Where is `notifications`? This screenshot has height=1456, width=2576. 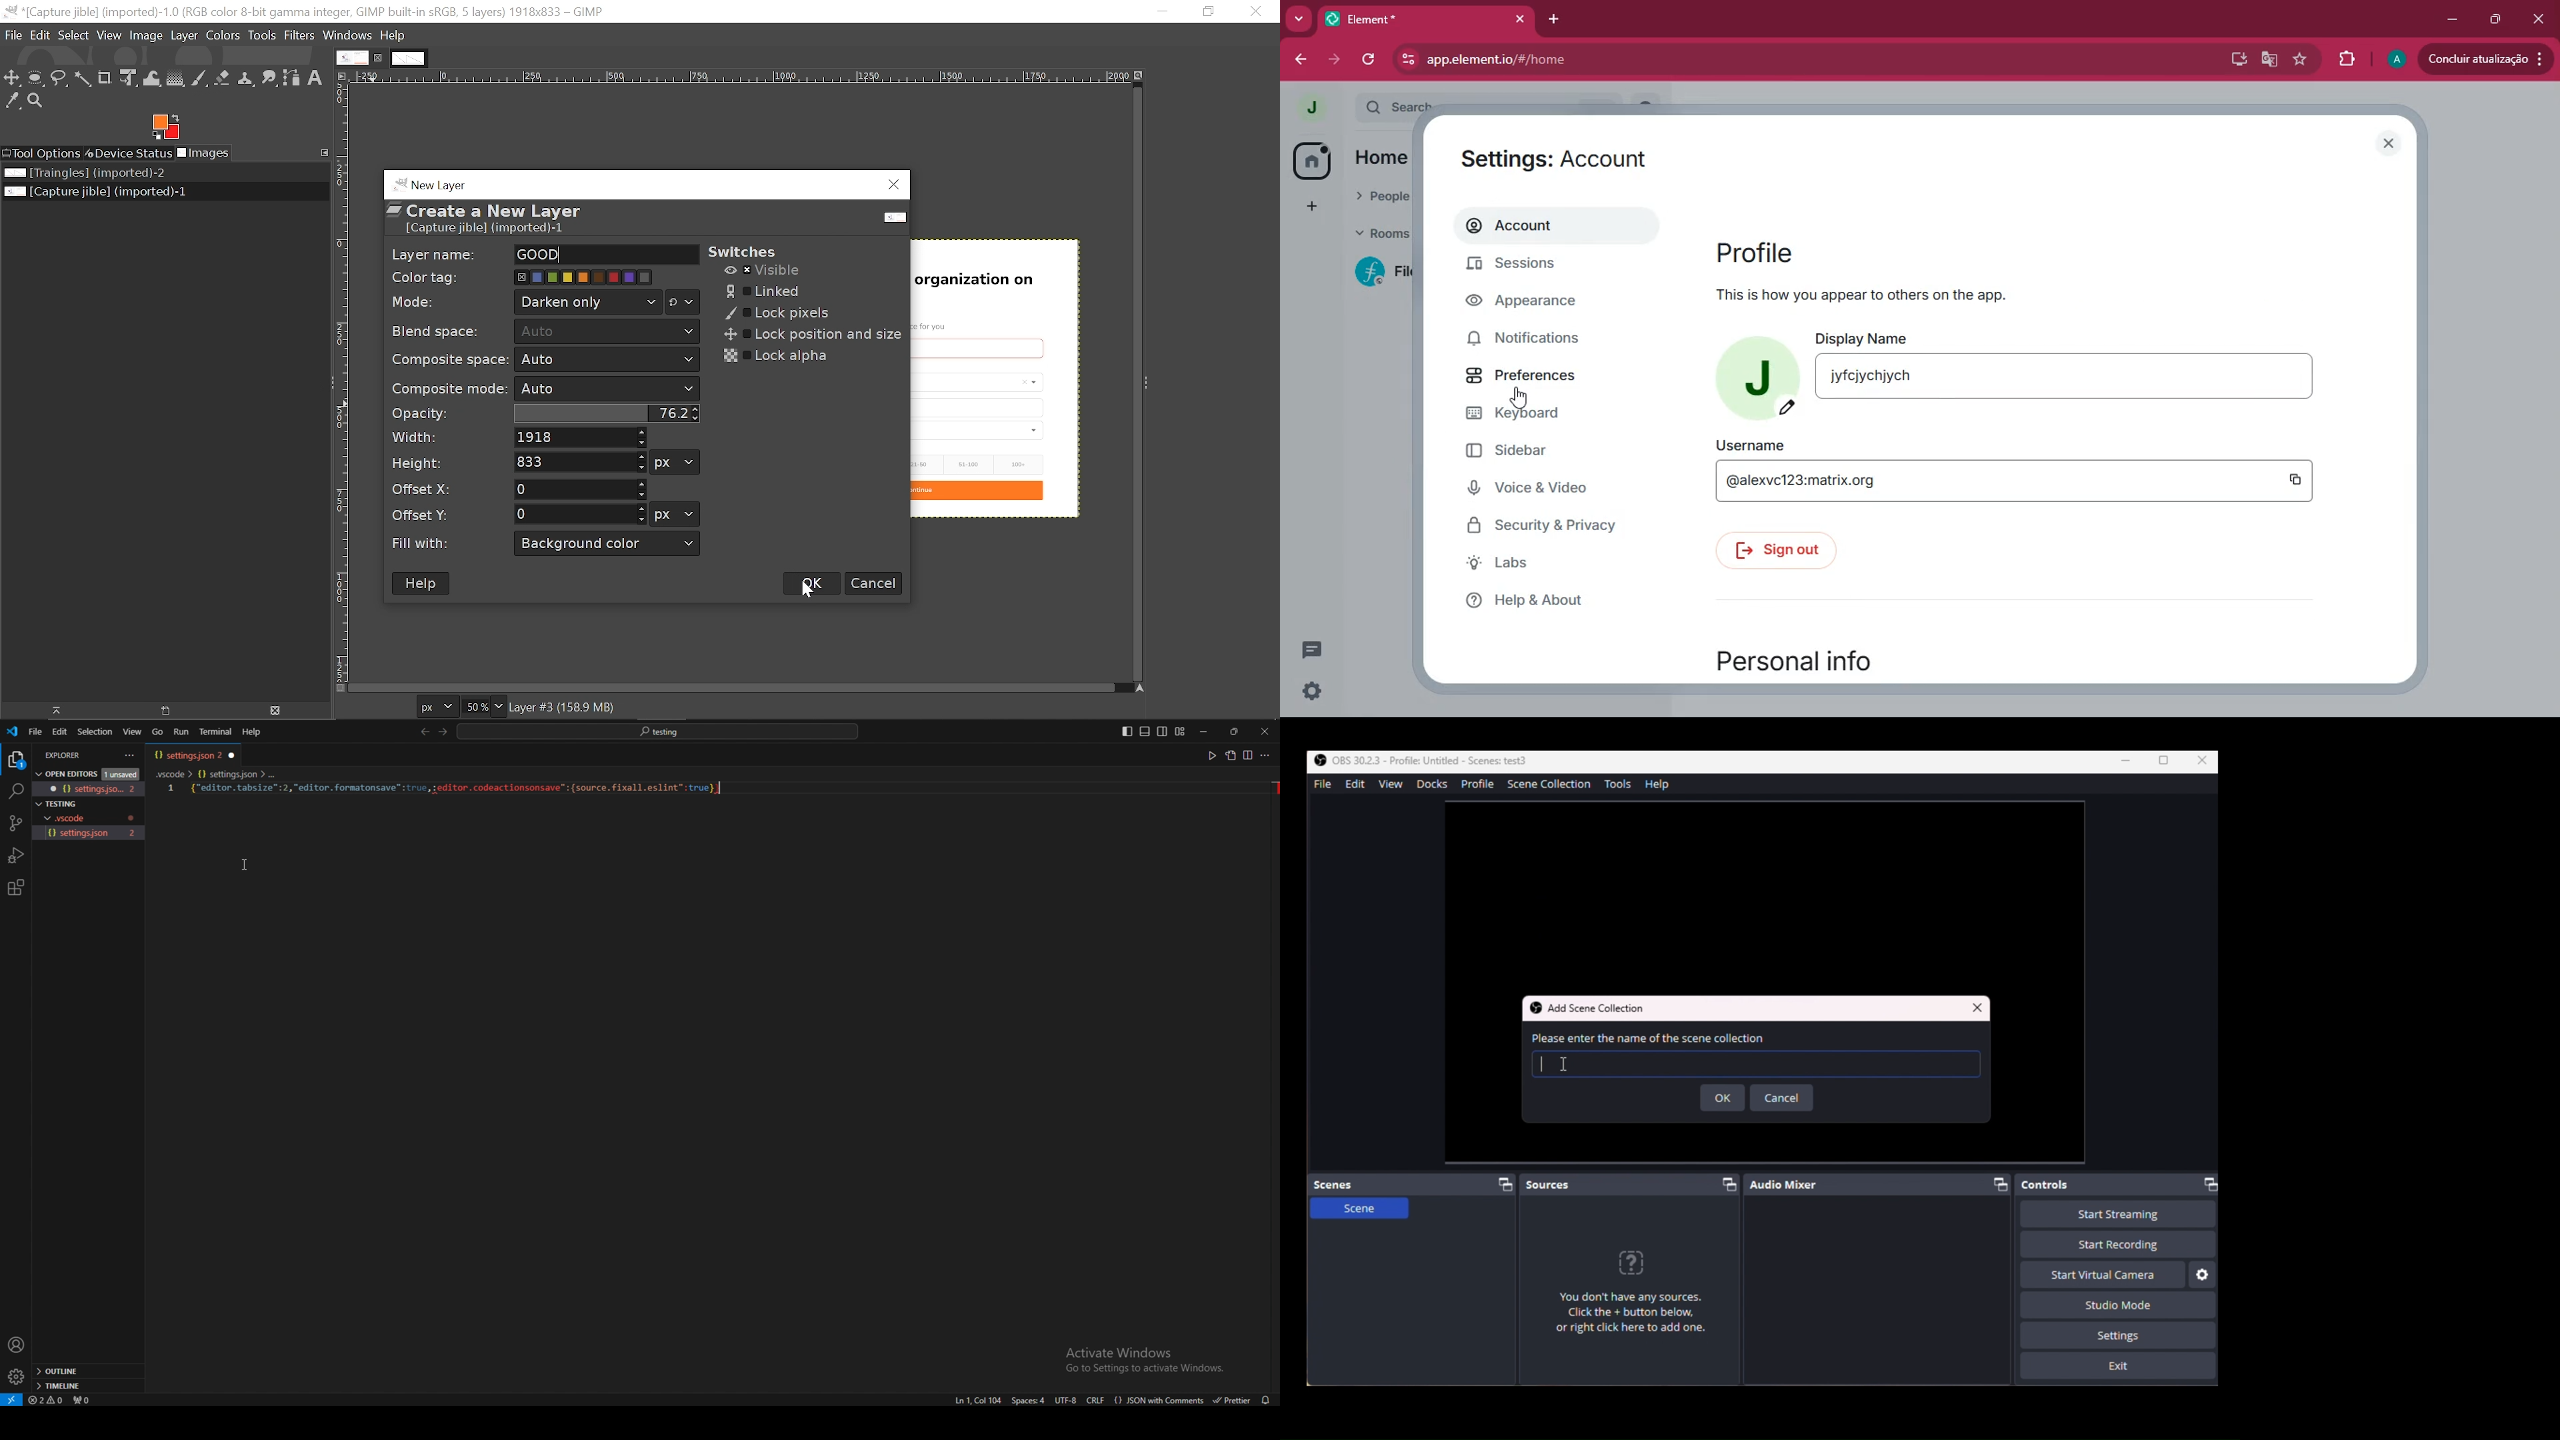 notifications is located at coordinates (1536, 340).